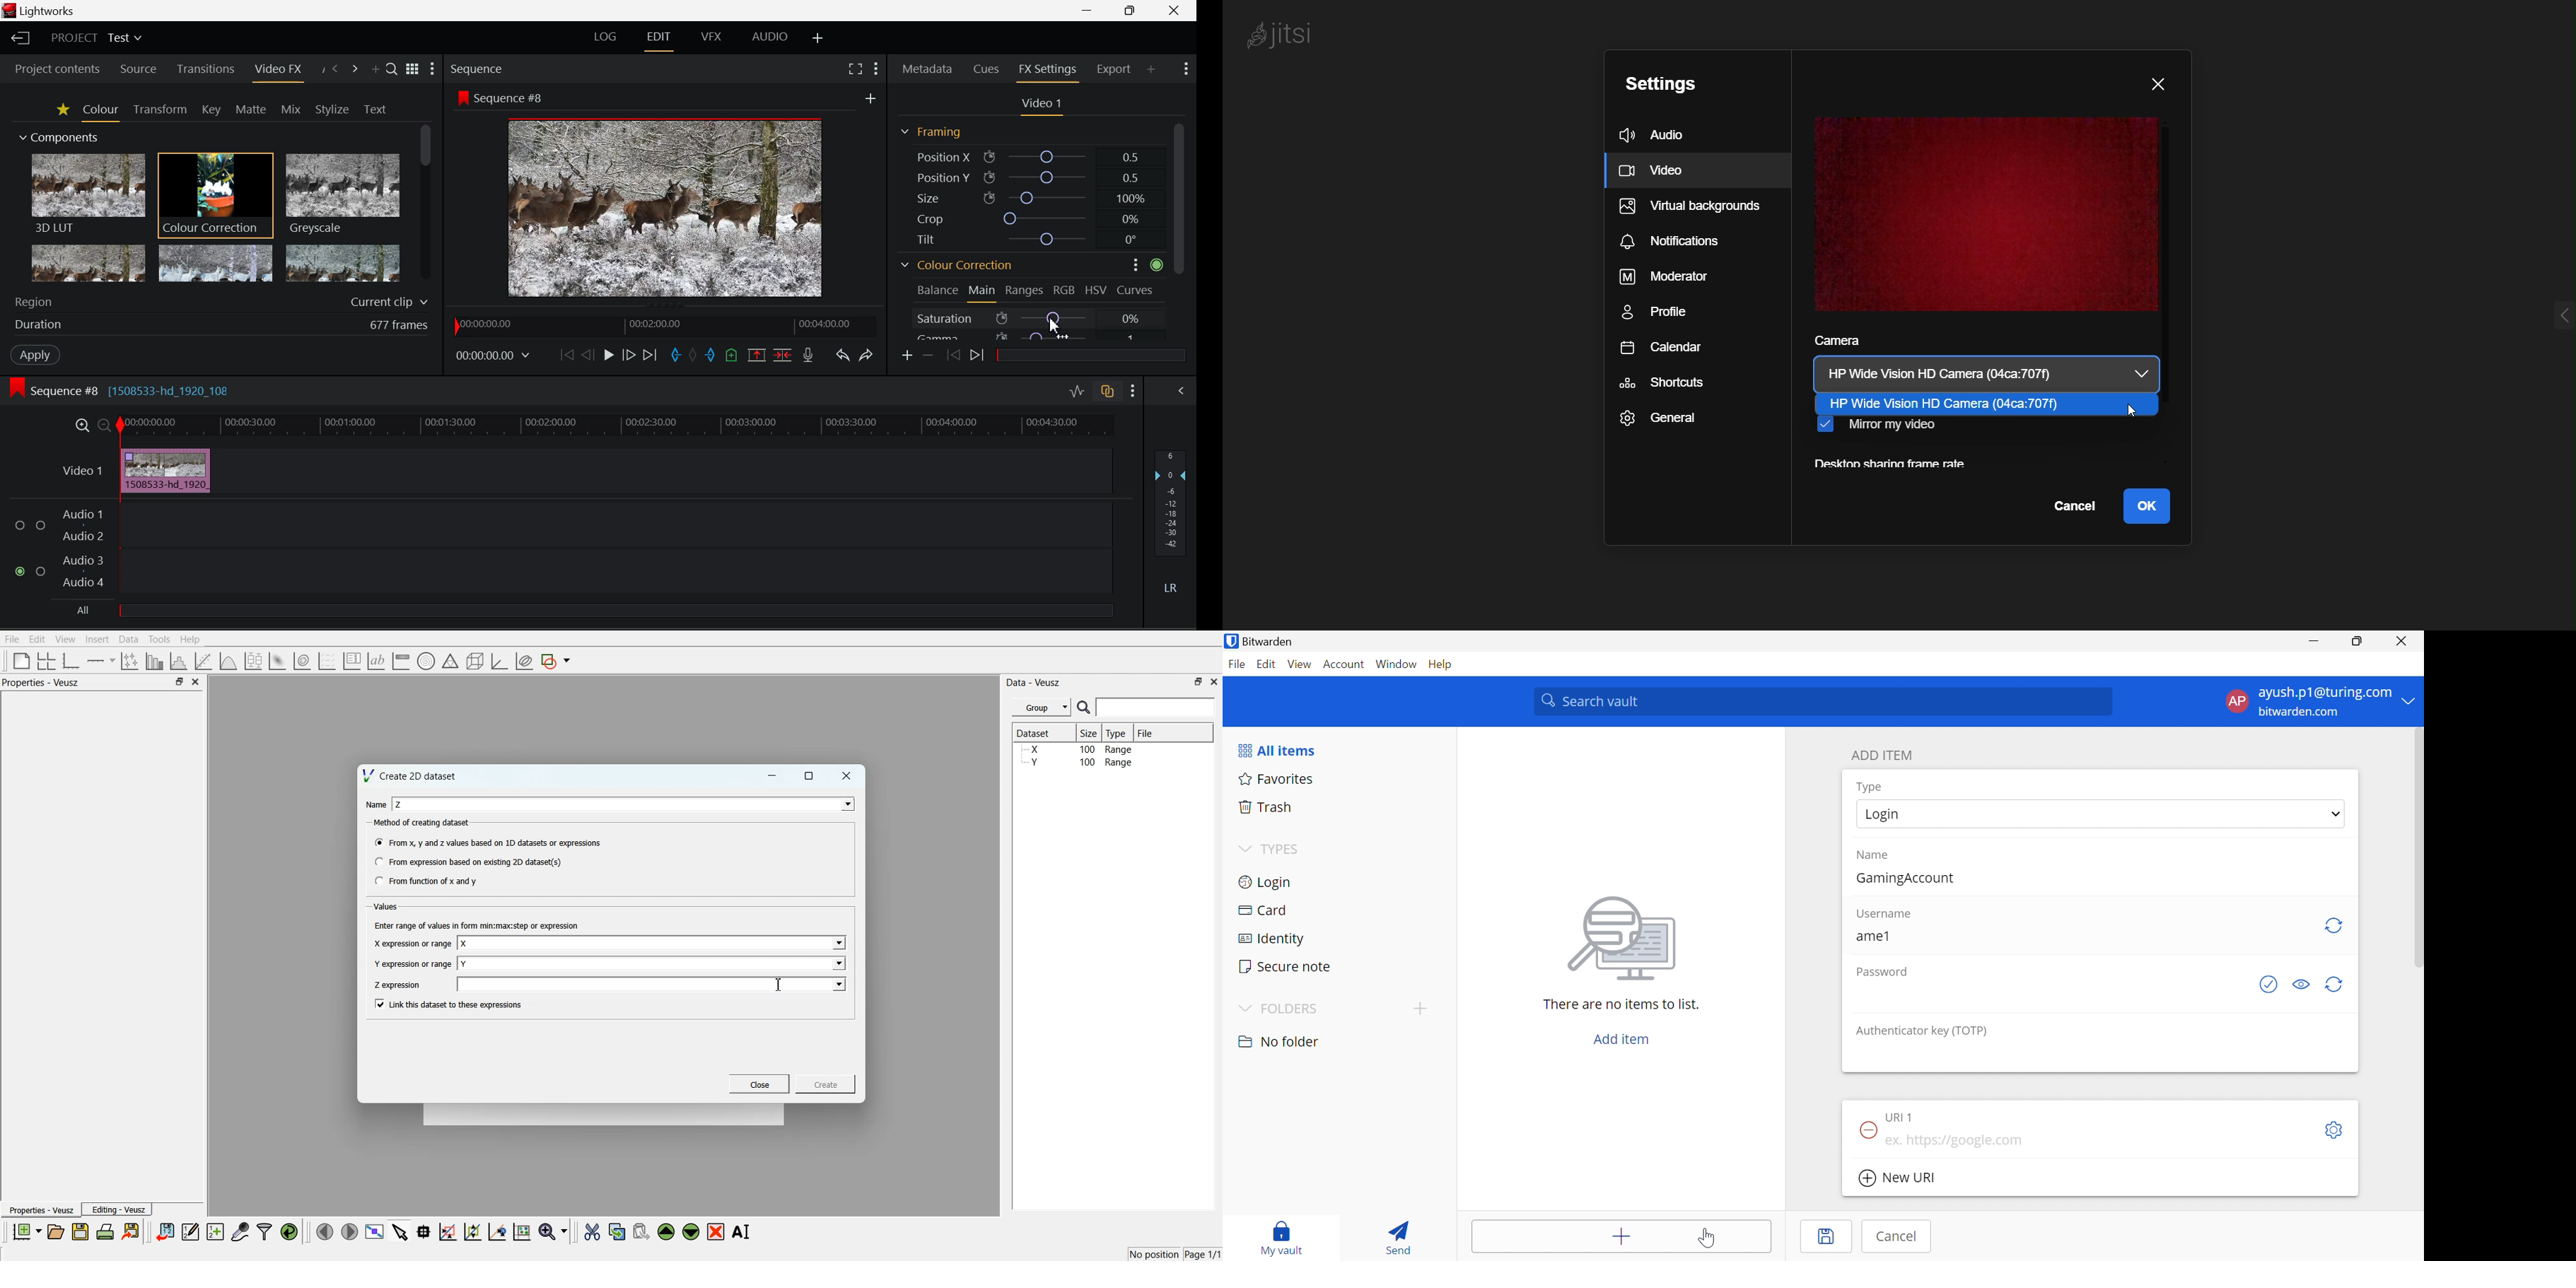 The height and width of the screenshot is (1288, 2576). What do you see at coordinates (196, 681) in the screenshot?
I see `Close` at bounding box center [196, 681].